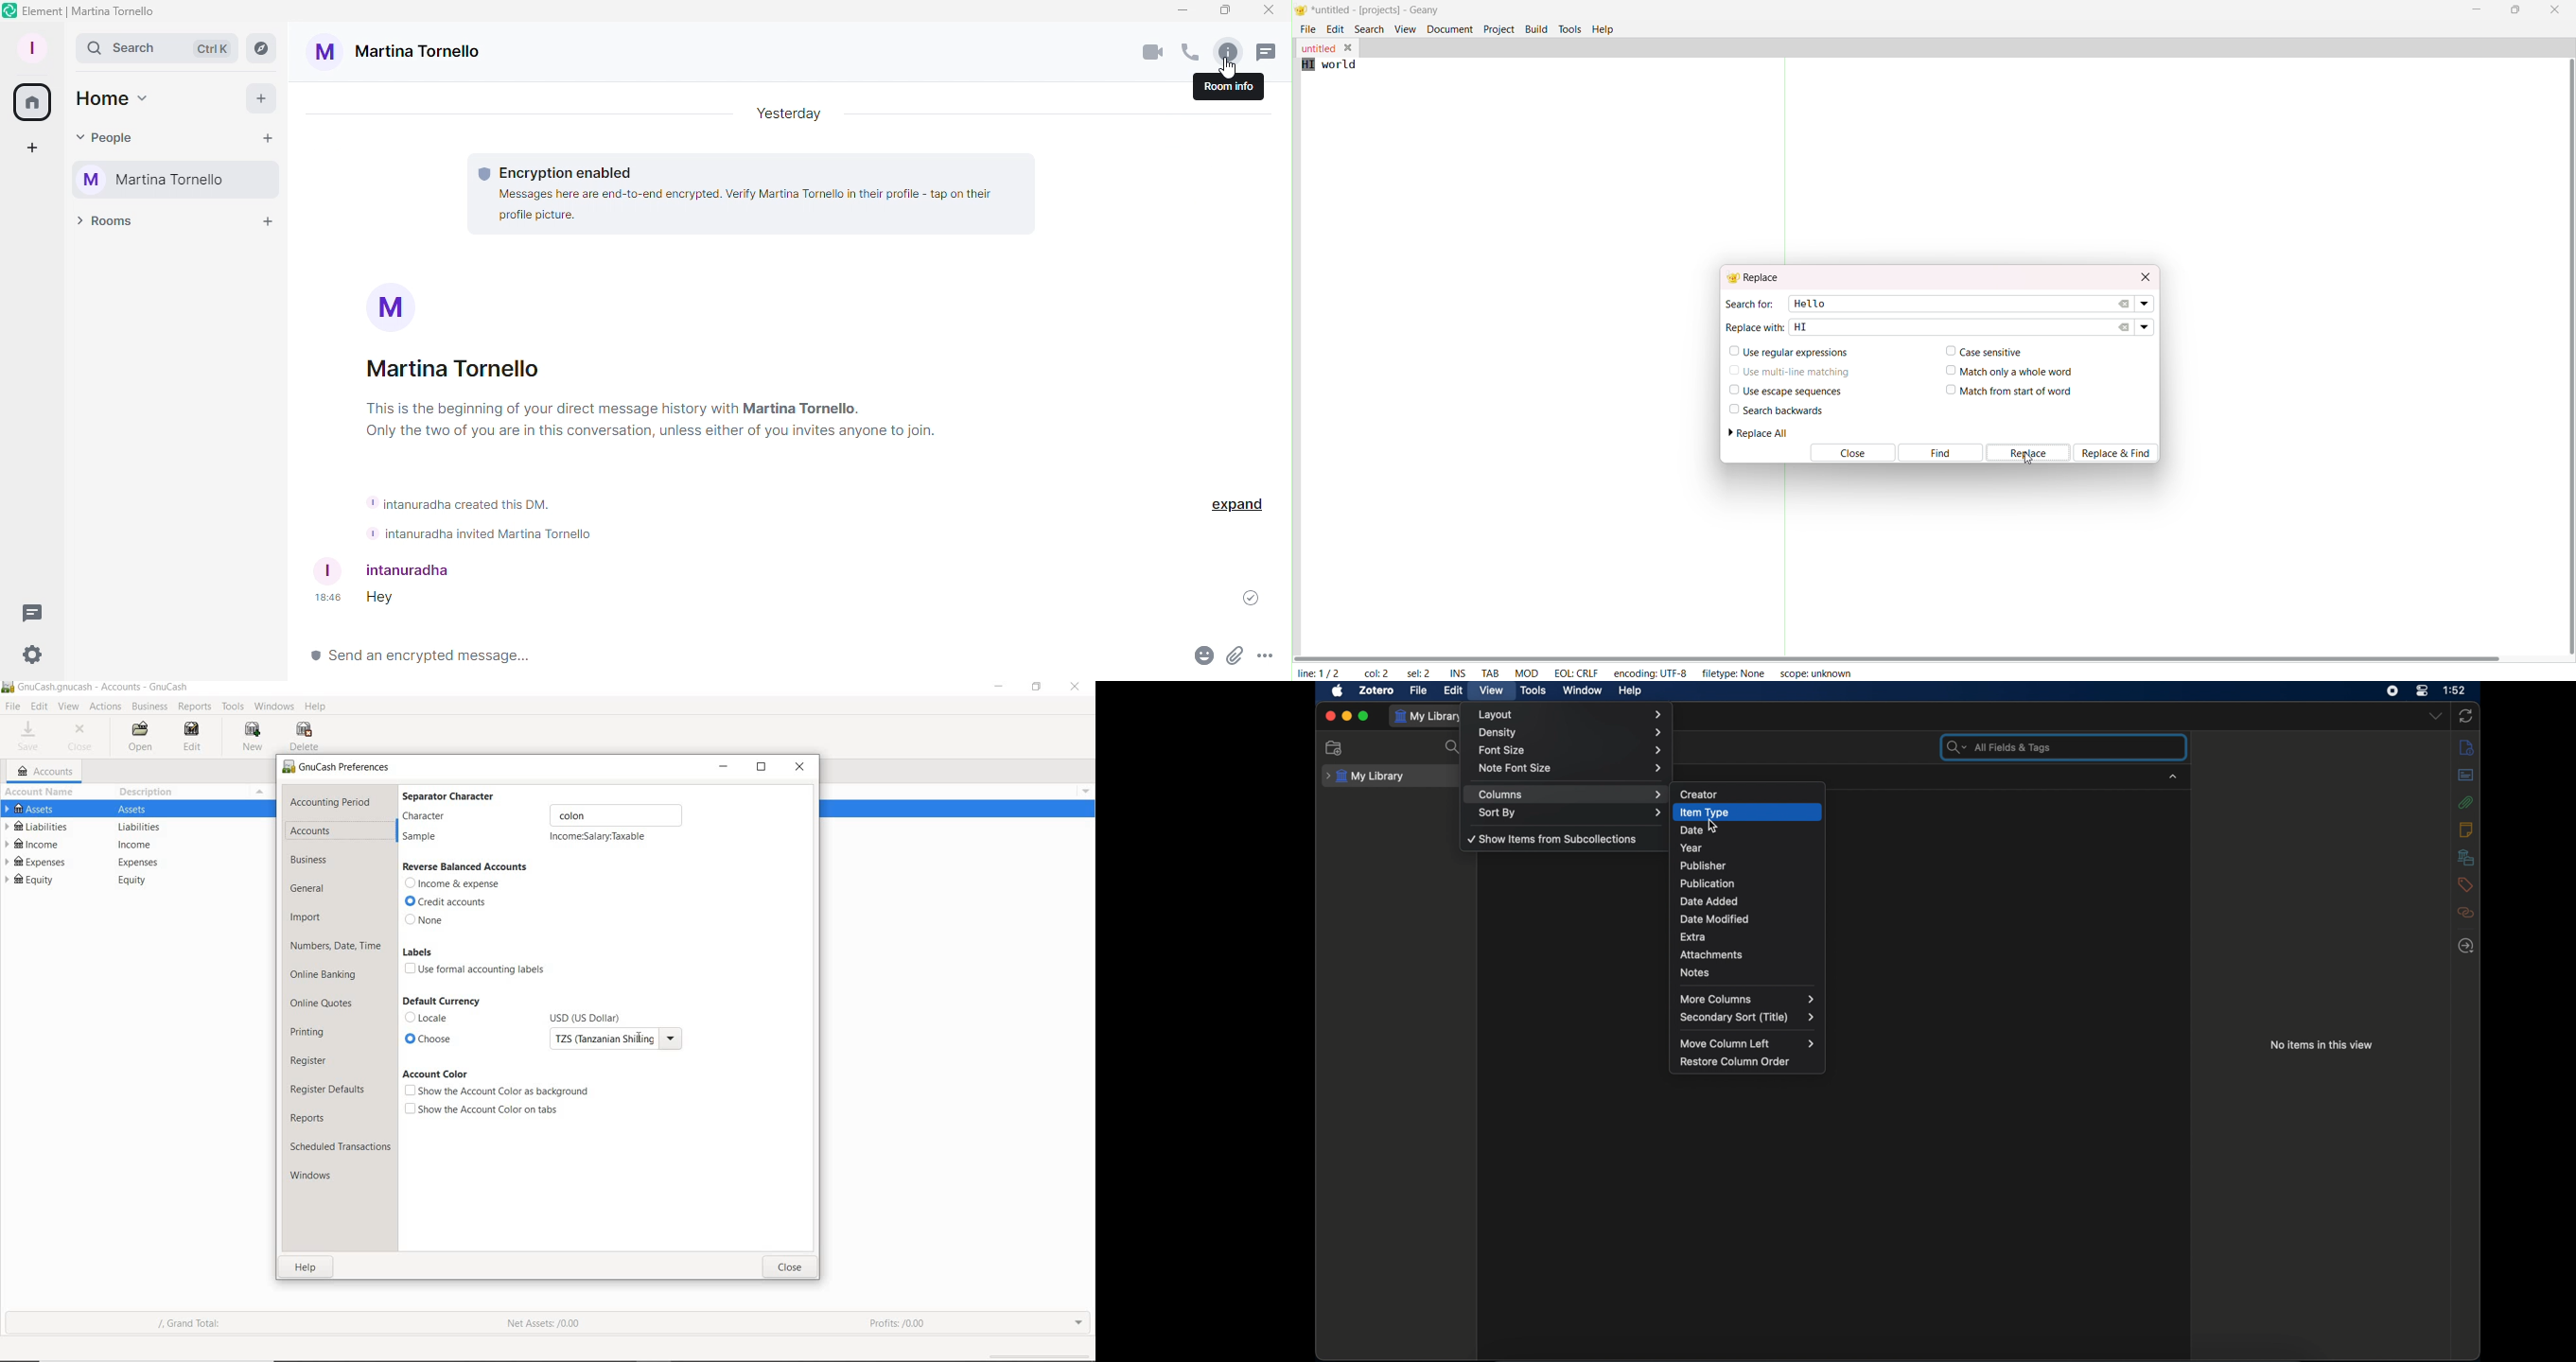 Image resolution: width=2576 pixels, height=1372 pixels. I want to click on reverse balanced accounts, so click(466, 867).